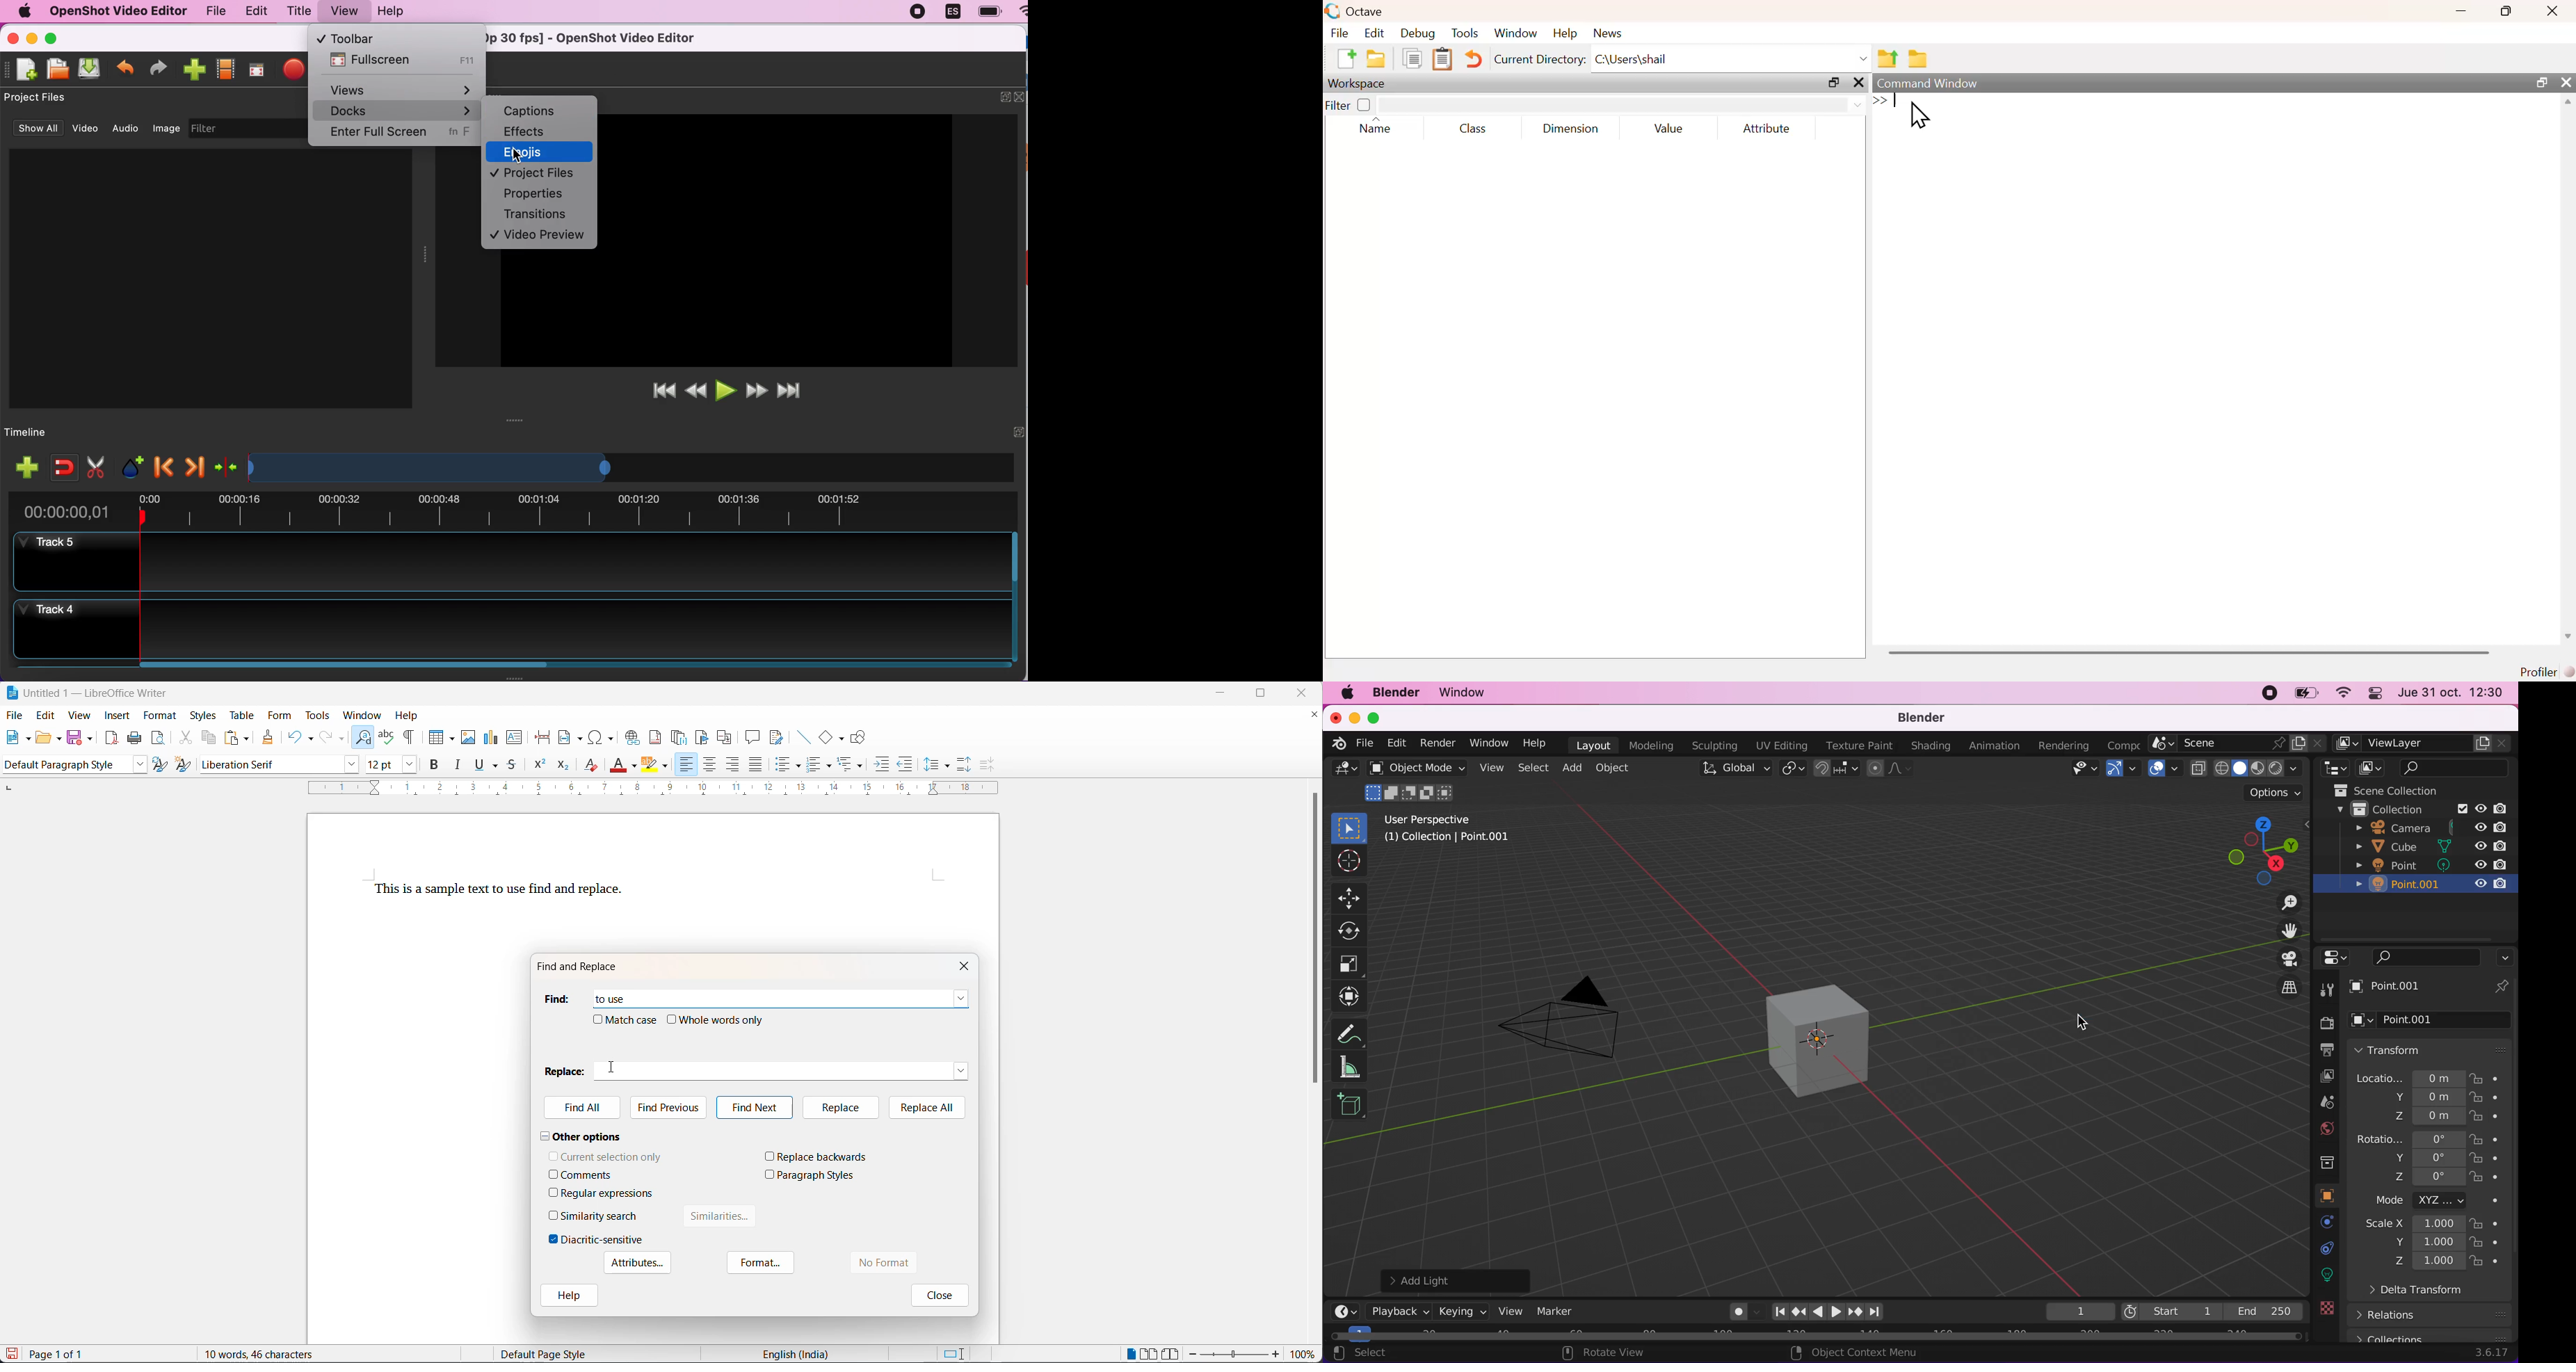 Image resolution: width=2576 pixels, height=1372 pixels. What do you see at coordinates (770, 1156) in the screenshot?
I see `checkbox` at bounding box center [770, 1156].